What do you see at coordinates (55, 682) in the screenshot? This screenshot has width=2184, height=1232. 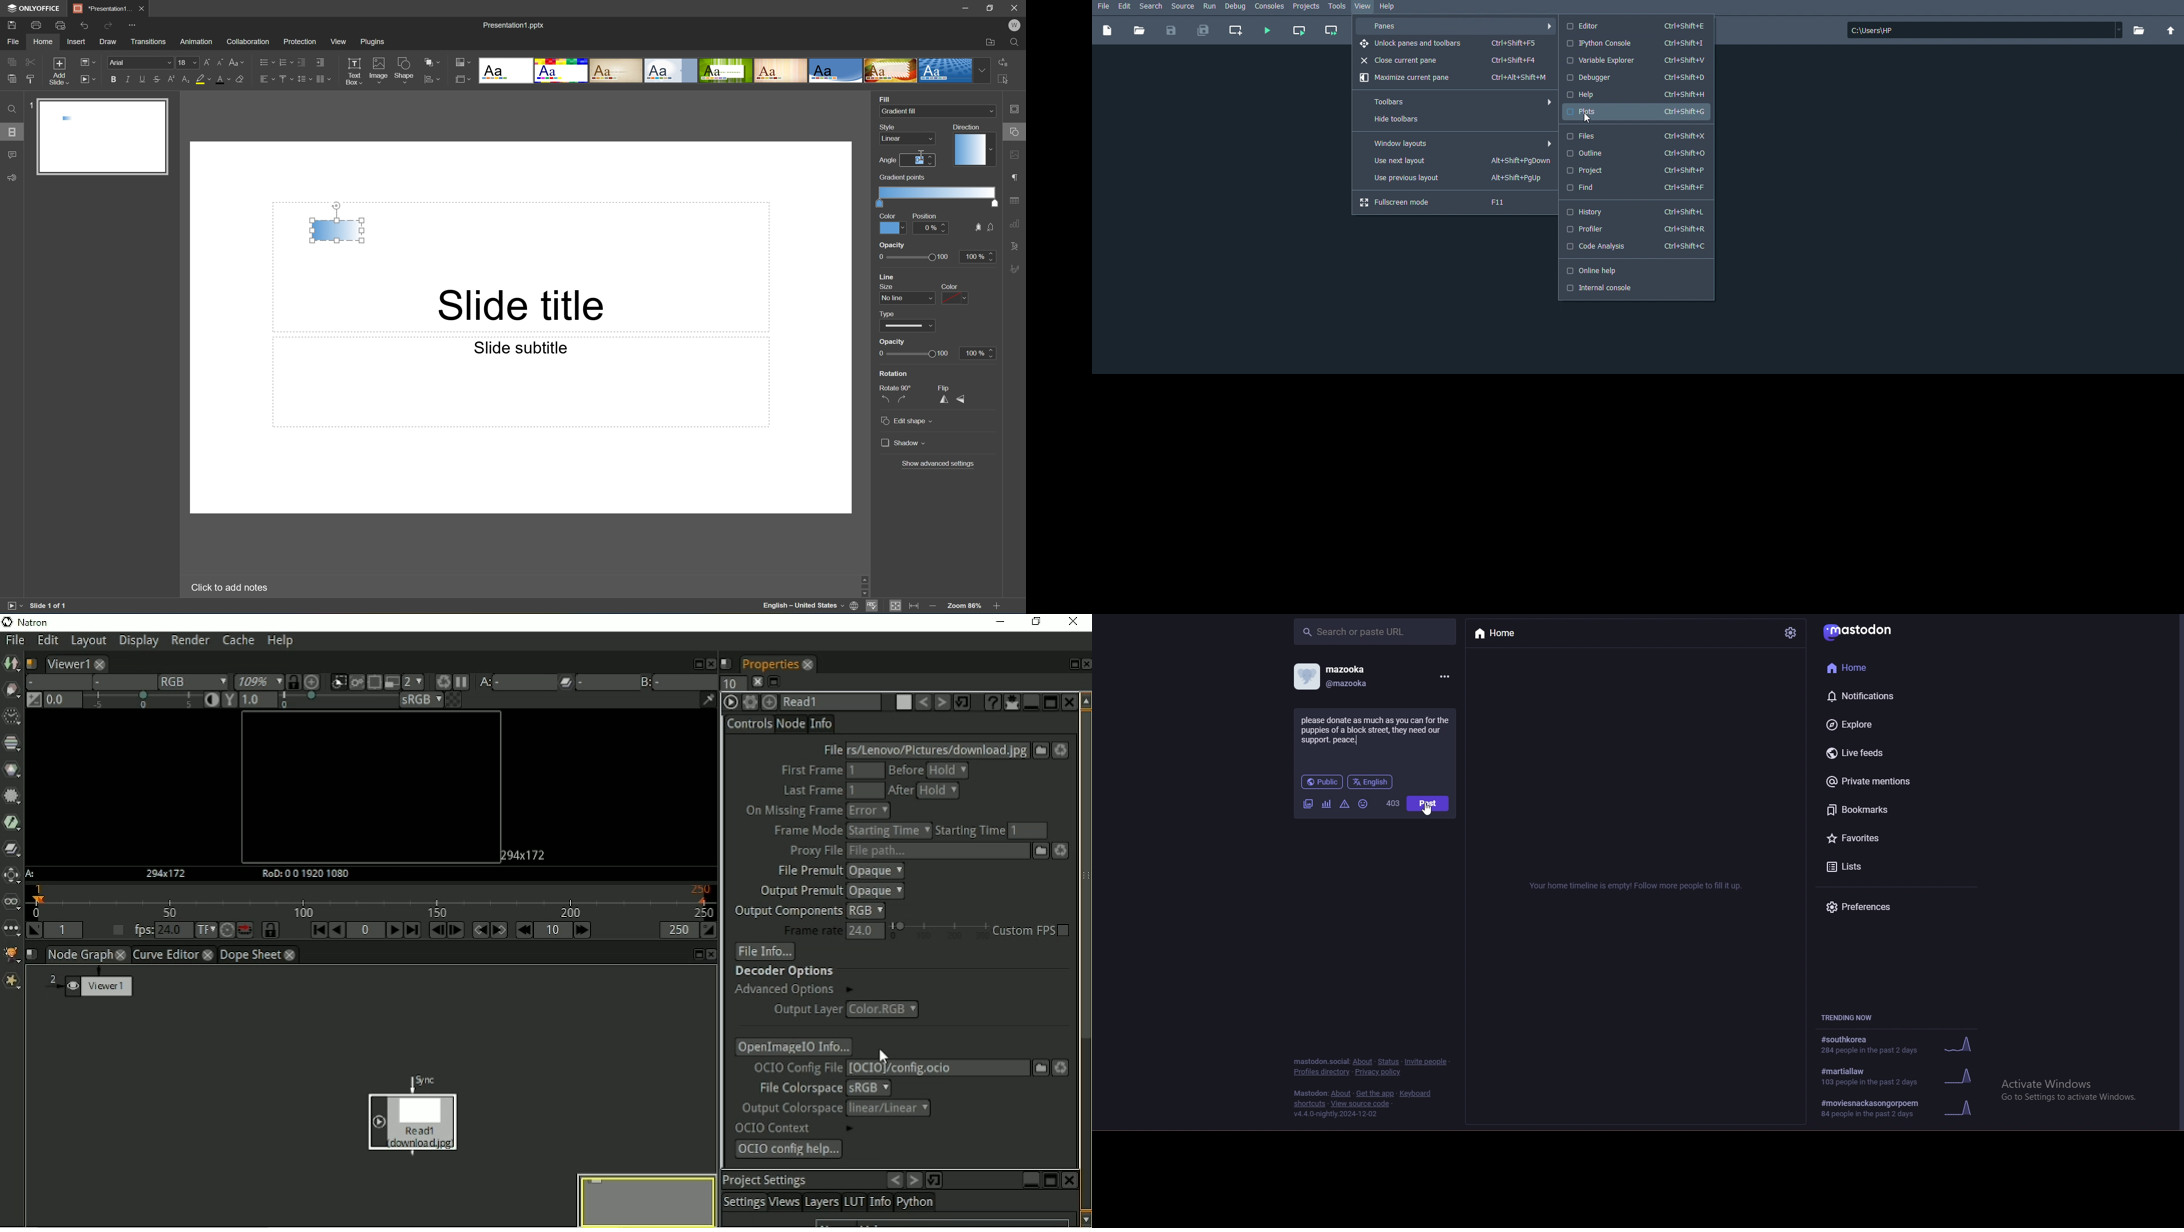 I see `Layer` at bounding box center [55, 682].